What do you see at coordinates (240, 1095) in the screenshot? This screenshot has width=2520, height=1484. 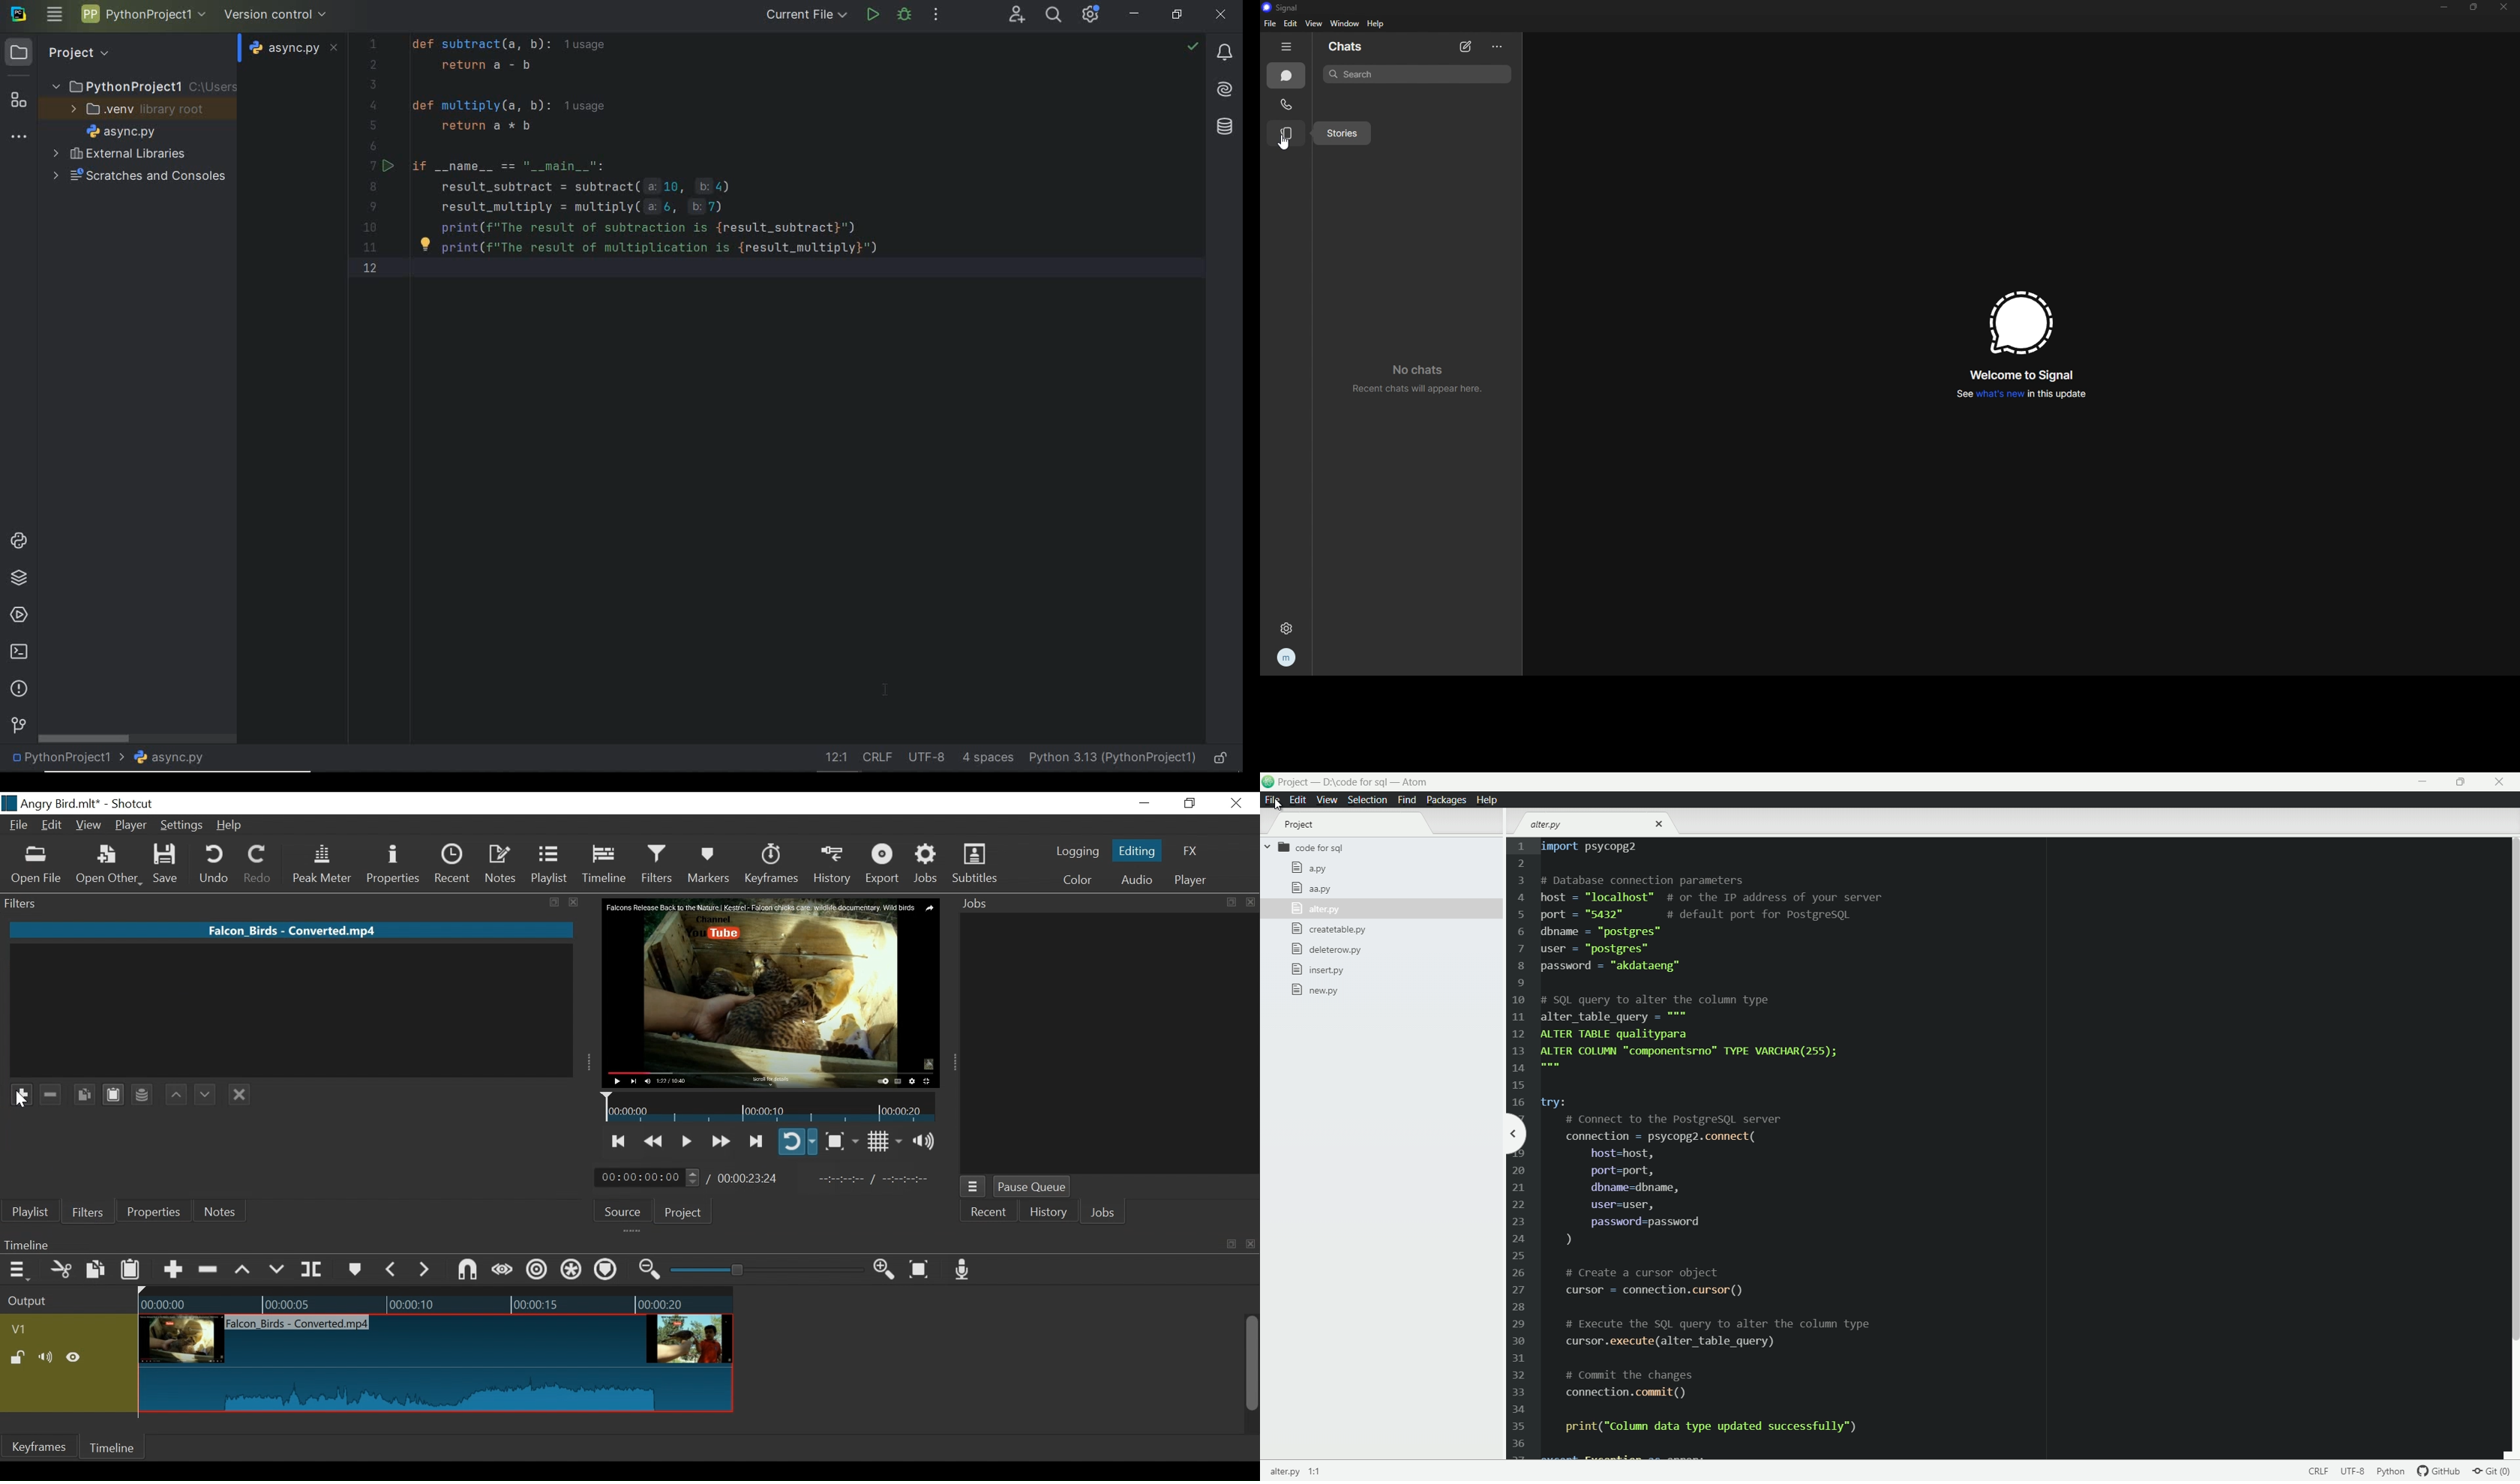 I see `close the filter` at bounding box center [240, 1095].